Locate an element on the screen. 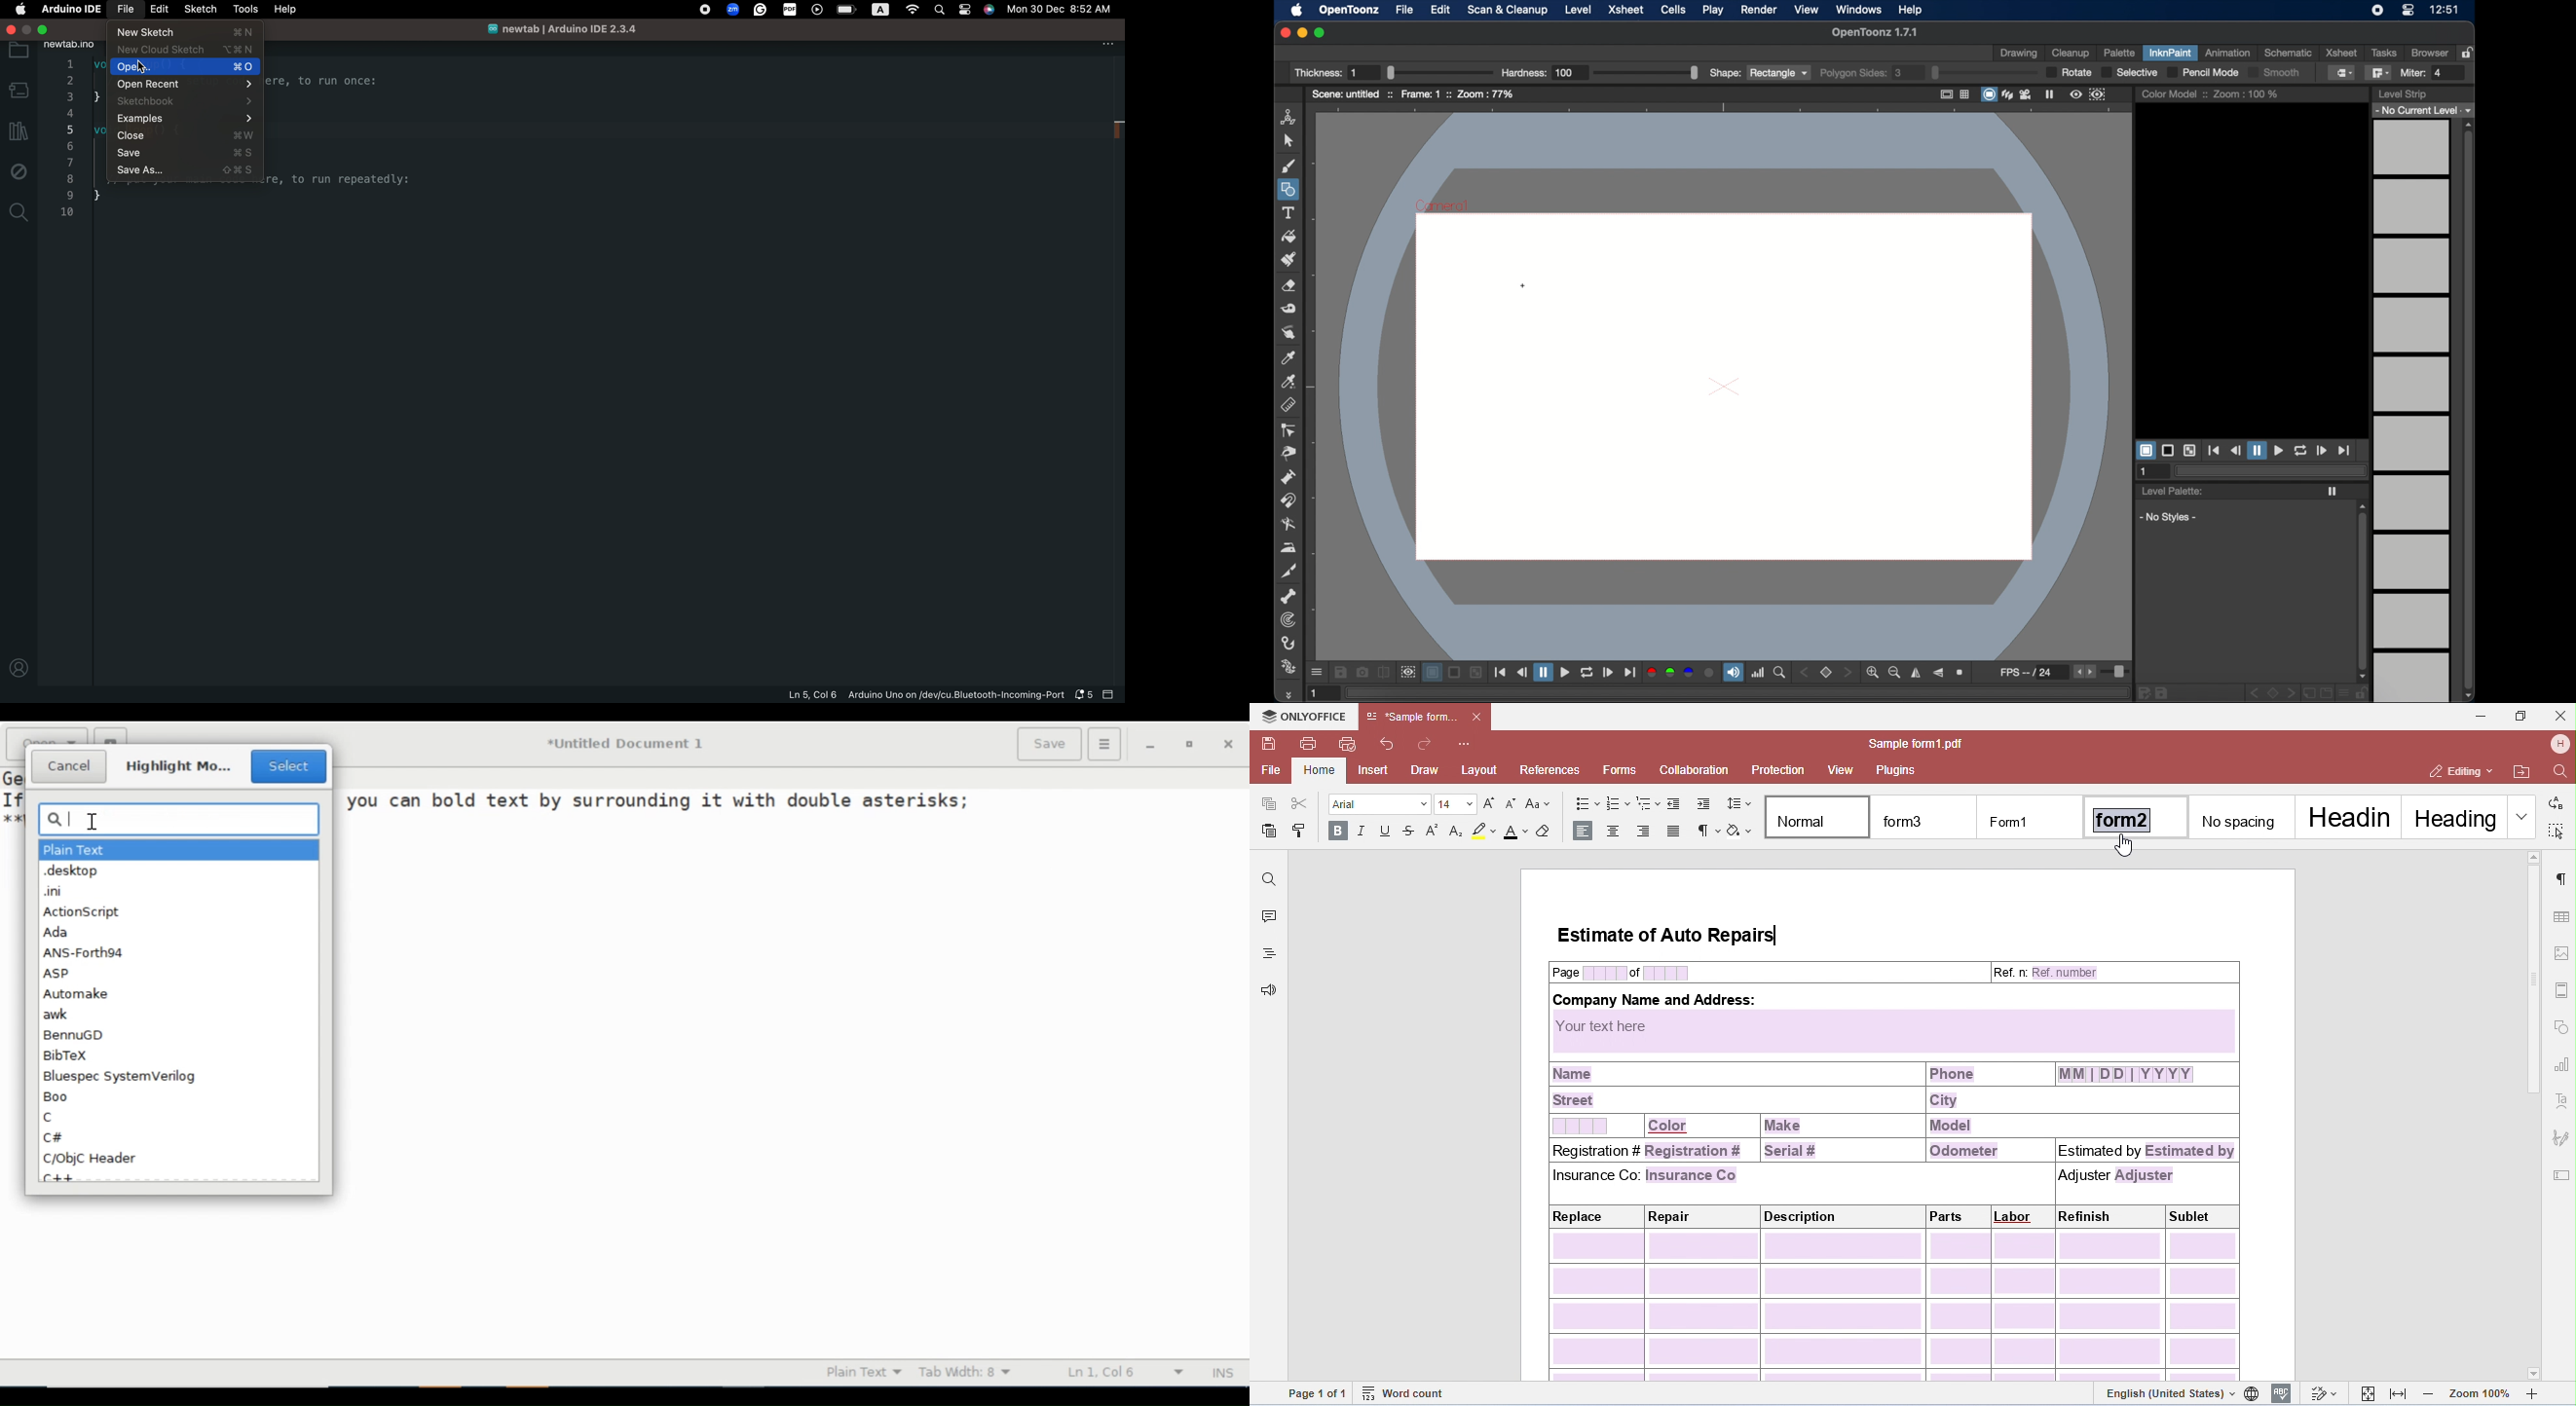  preview is located at coordinates (2076, 94).